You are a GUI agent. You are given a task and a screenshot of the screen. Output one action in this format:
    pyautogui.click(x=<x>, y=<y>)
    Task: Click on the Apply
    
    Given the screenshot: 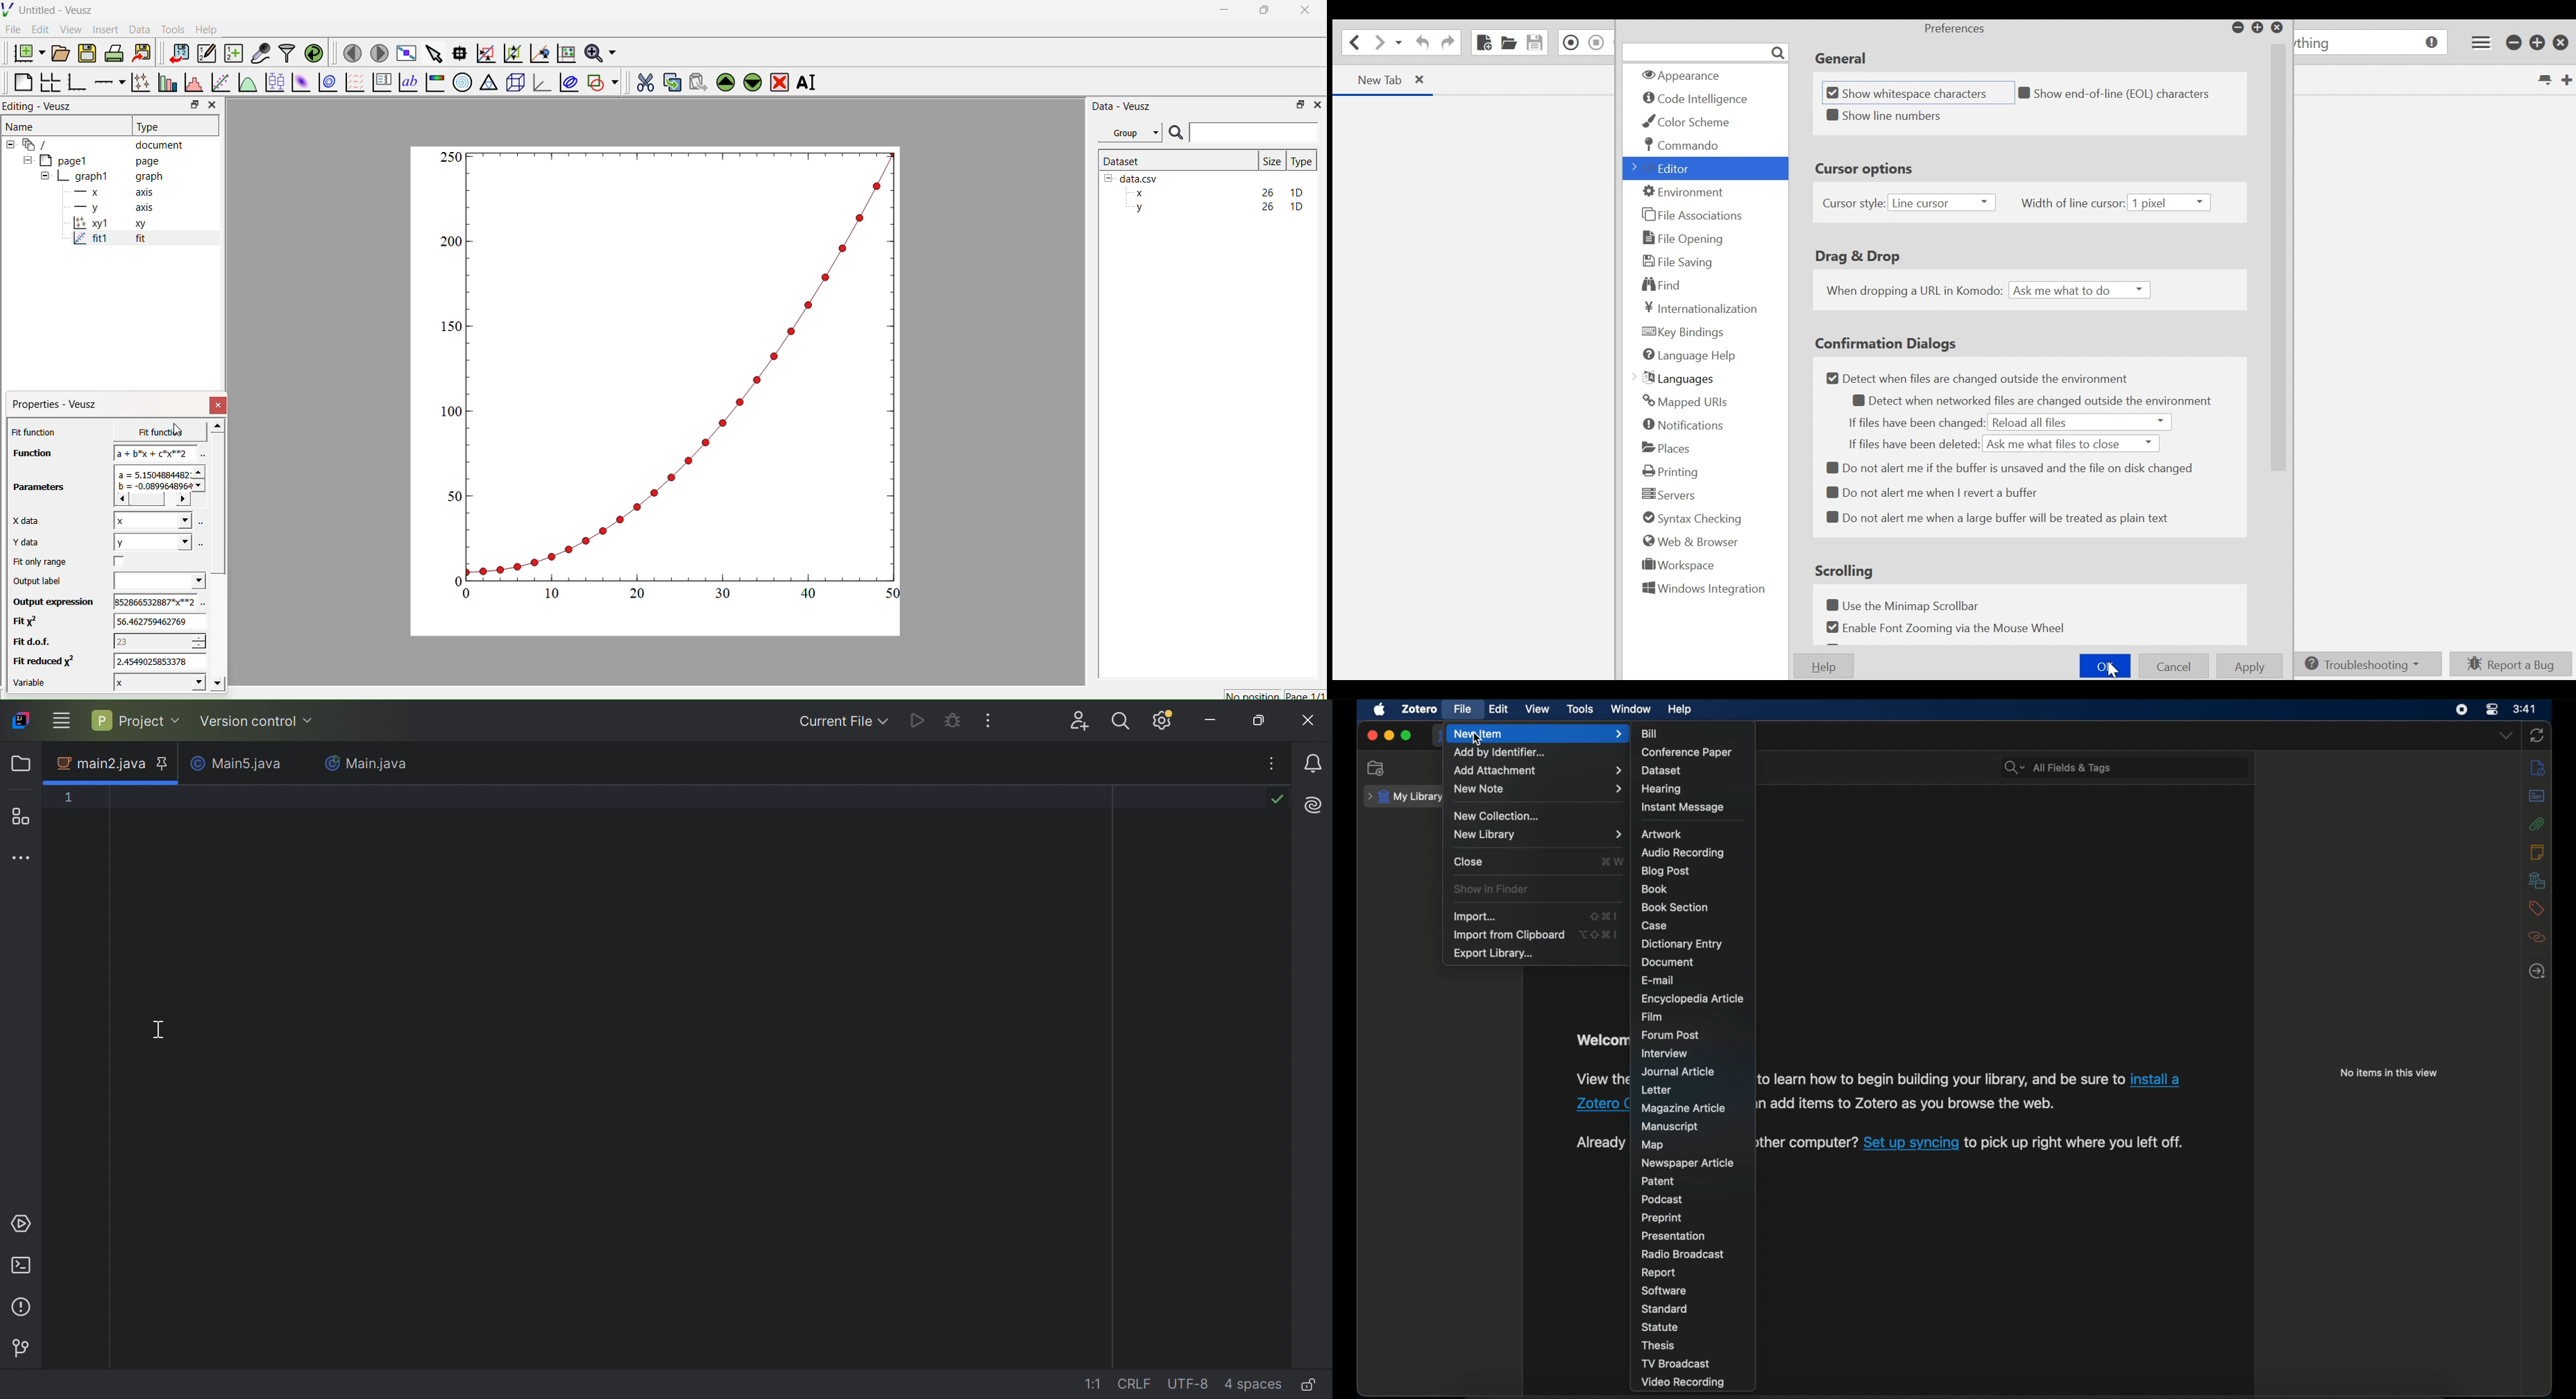 What is the action you would take?
    pyautogui.click(x=2251, y=665)
    